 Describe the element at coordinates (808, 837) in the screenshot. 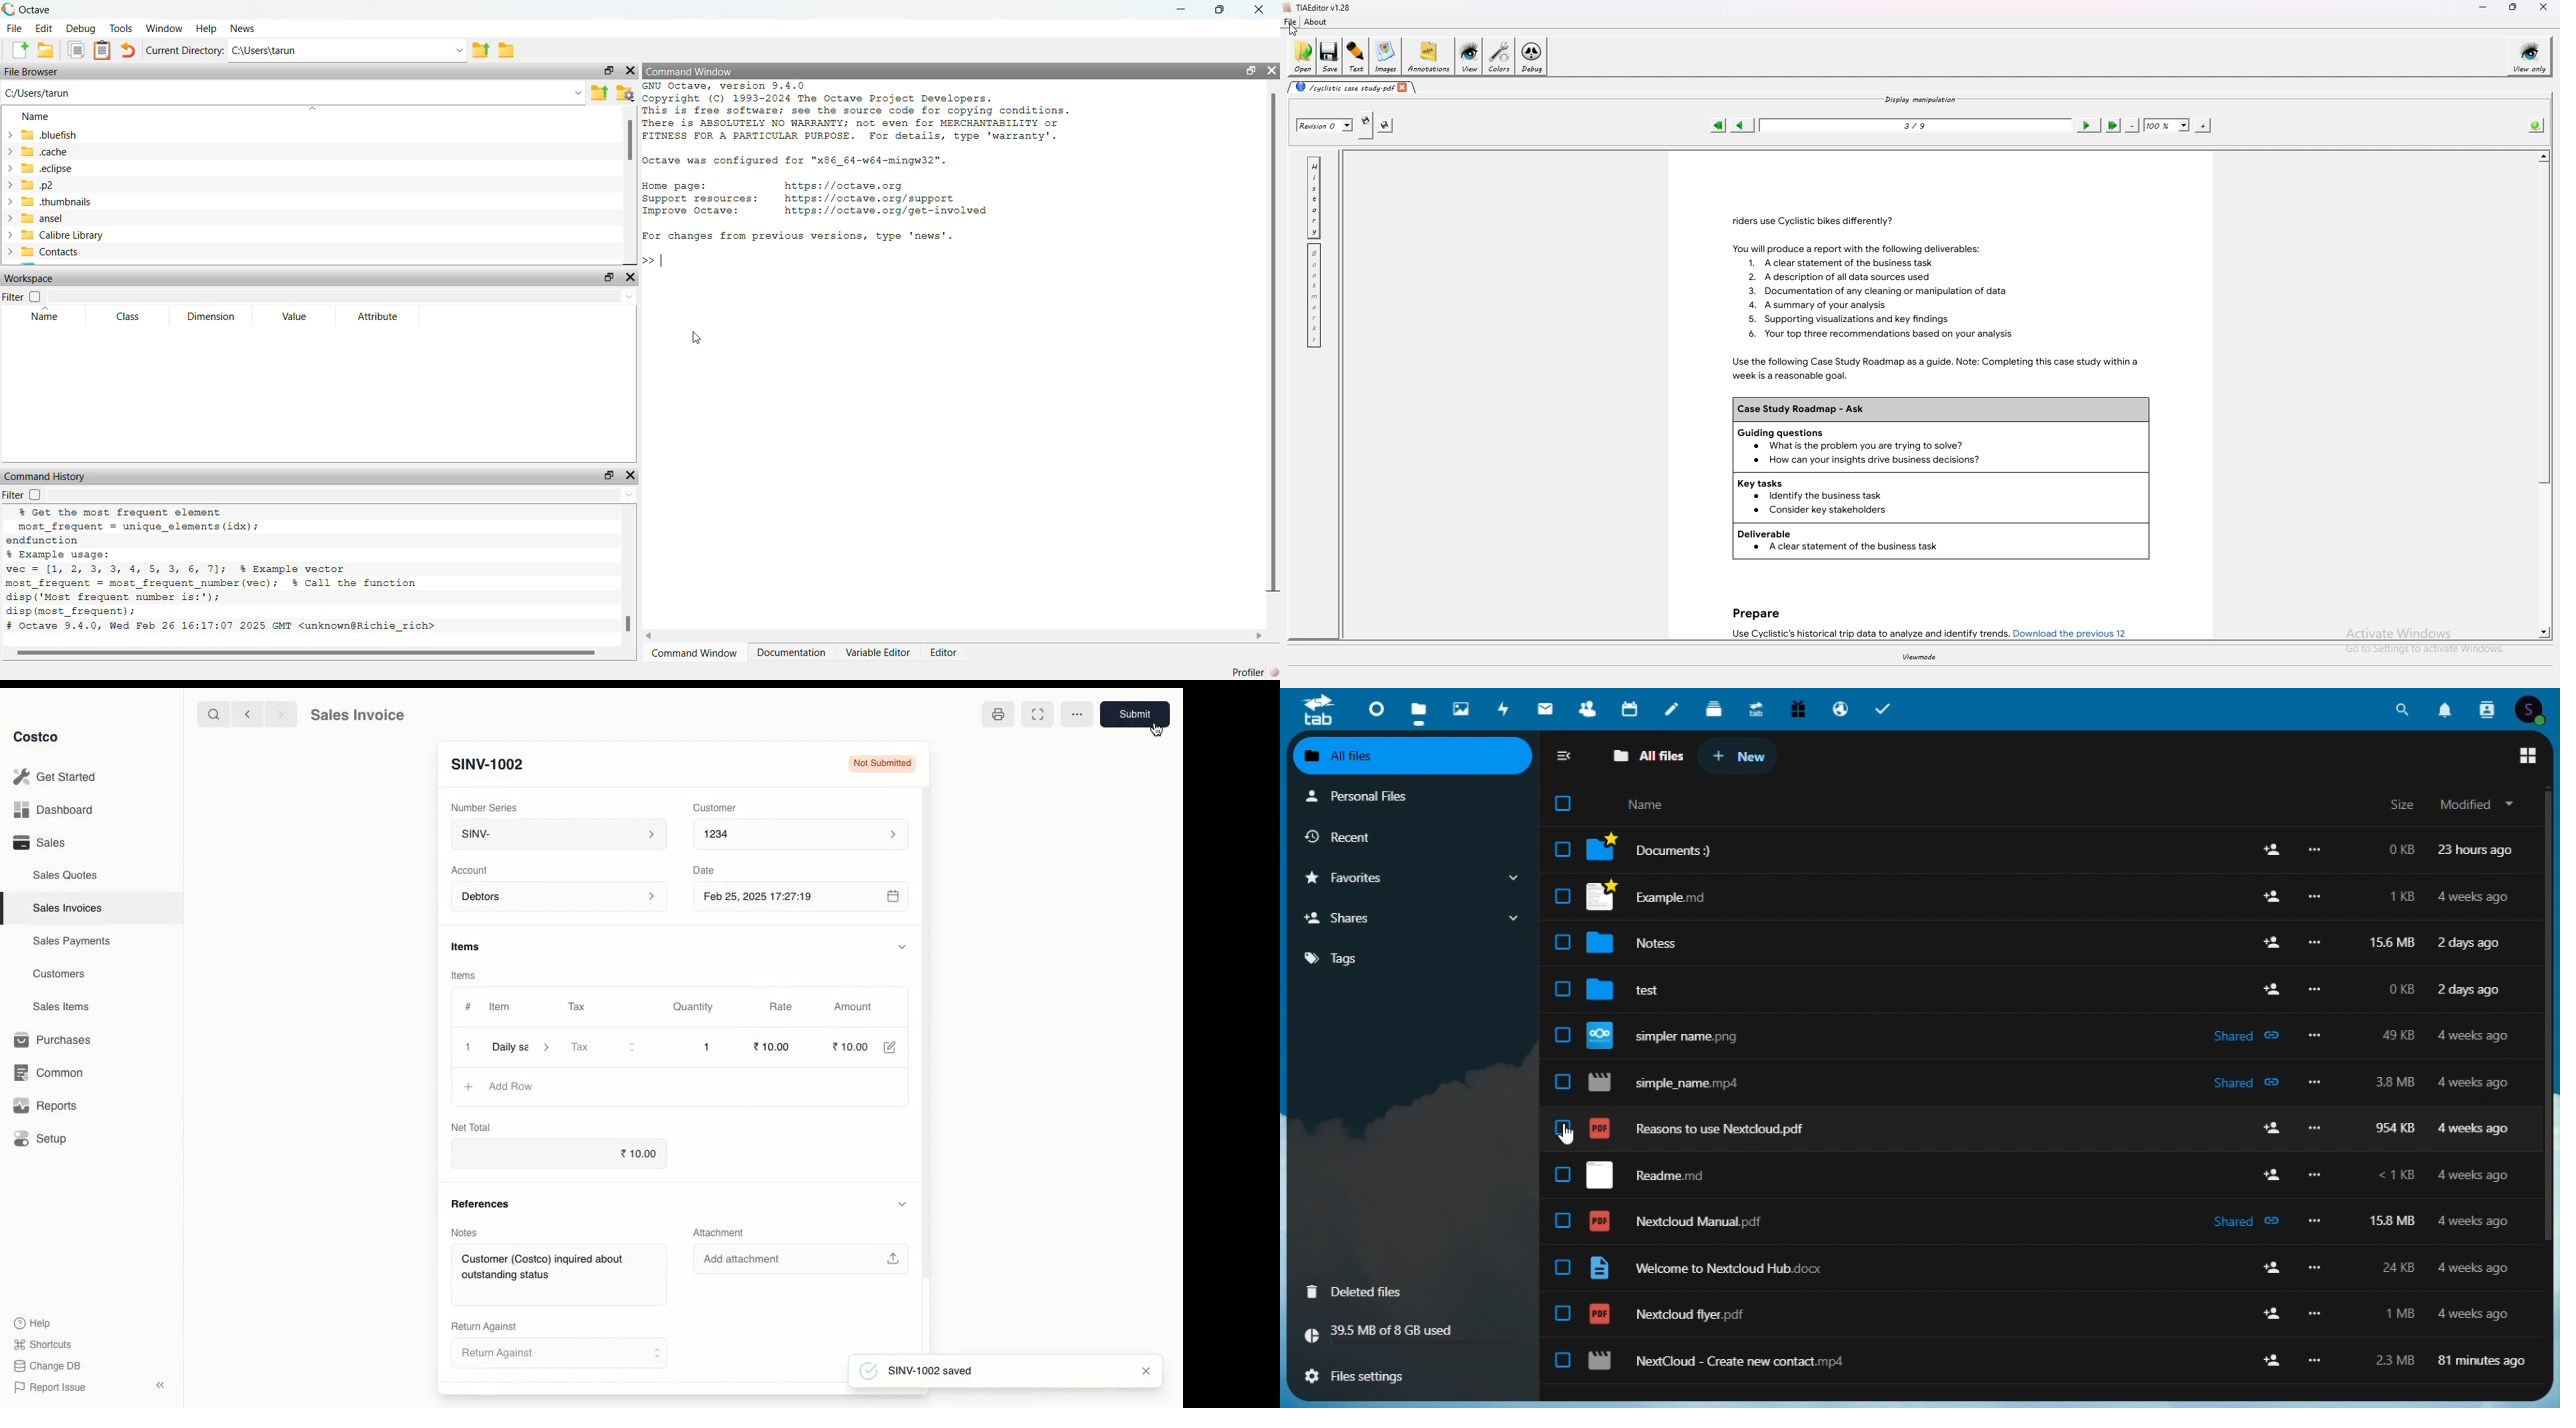

I see `1234` at that location.